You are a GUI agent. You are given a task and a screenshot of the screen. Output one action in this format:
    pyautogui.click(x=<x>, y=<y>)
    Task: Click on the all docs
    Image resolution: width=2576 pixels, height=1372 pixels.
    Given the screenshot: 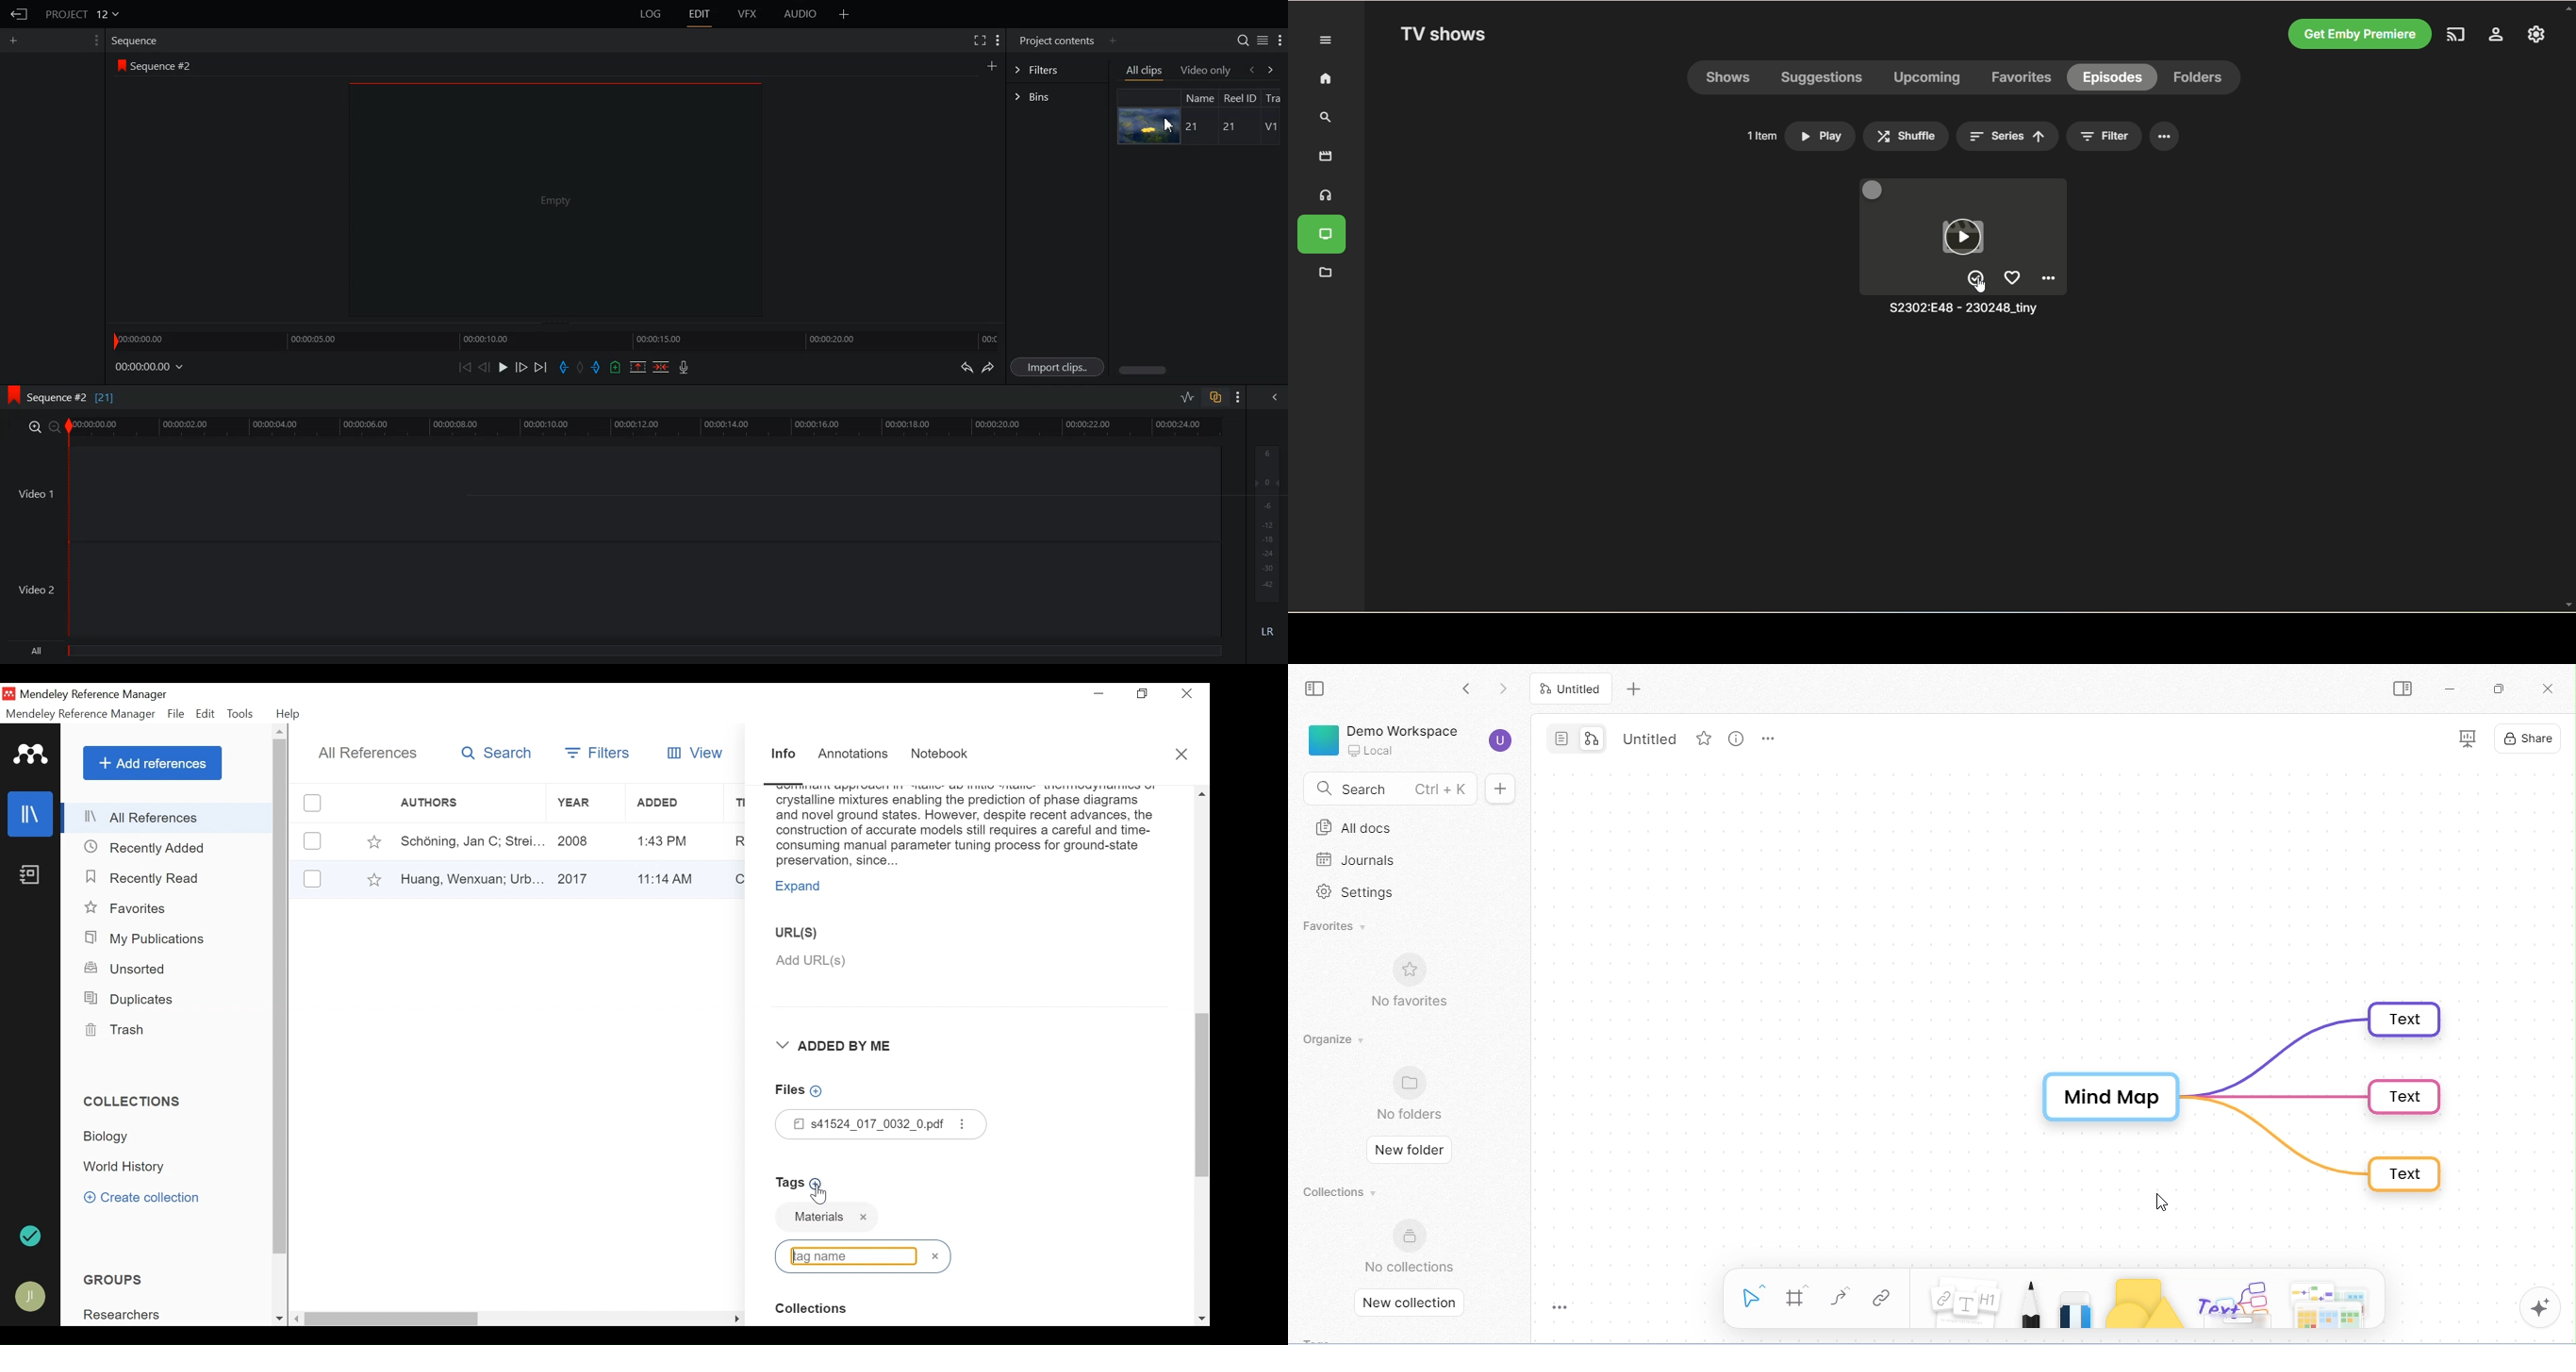 What is the action you would take?
    pyautogui.click(x=1361, y=827)
    